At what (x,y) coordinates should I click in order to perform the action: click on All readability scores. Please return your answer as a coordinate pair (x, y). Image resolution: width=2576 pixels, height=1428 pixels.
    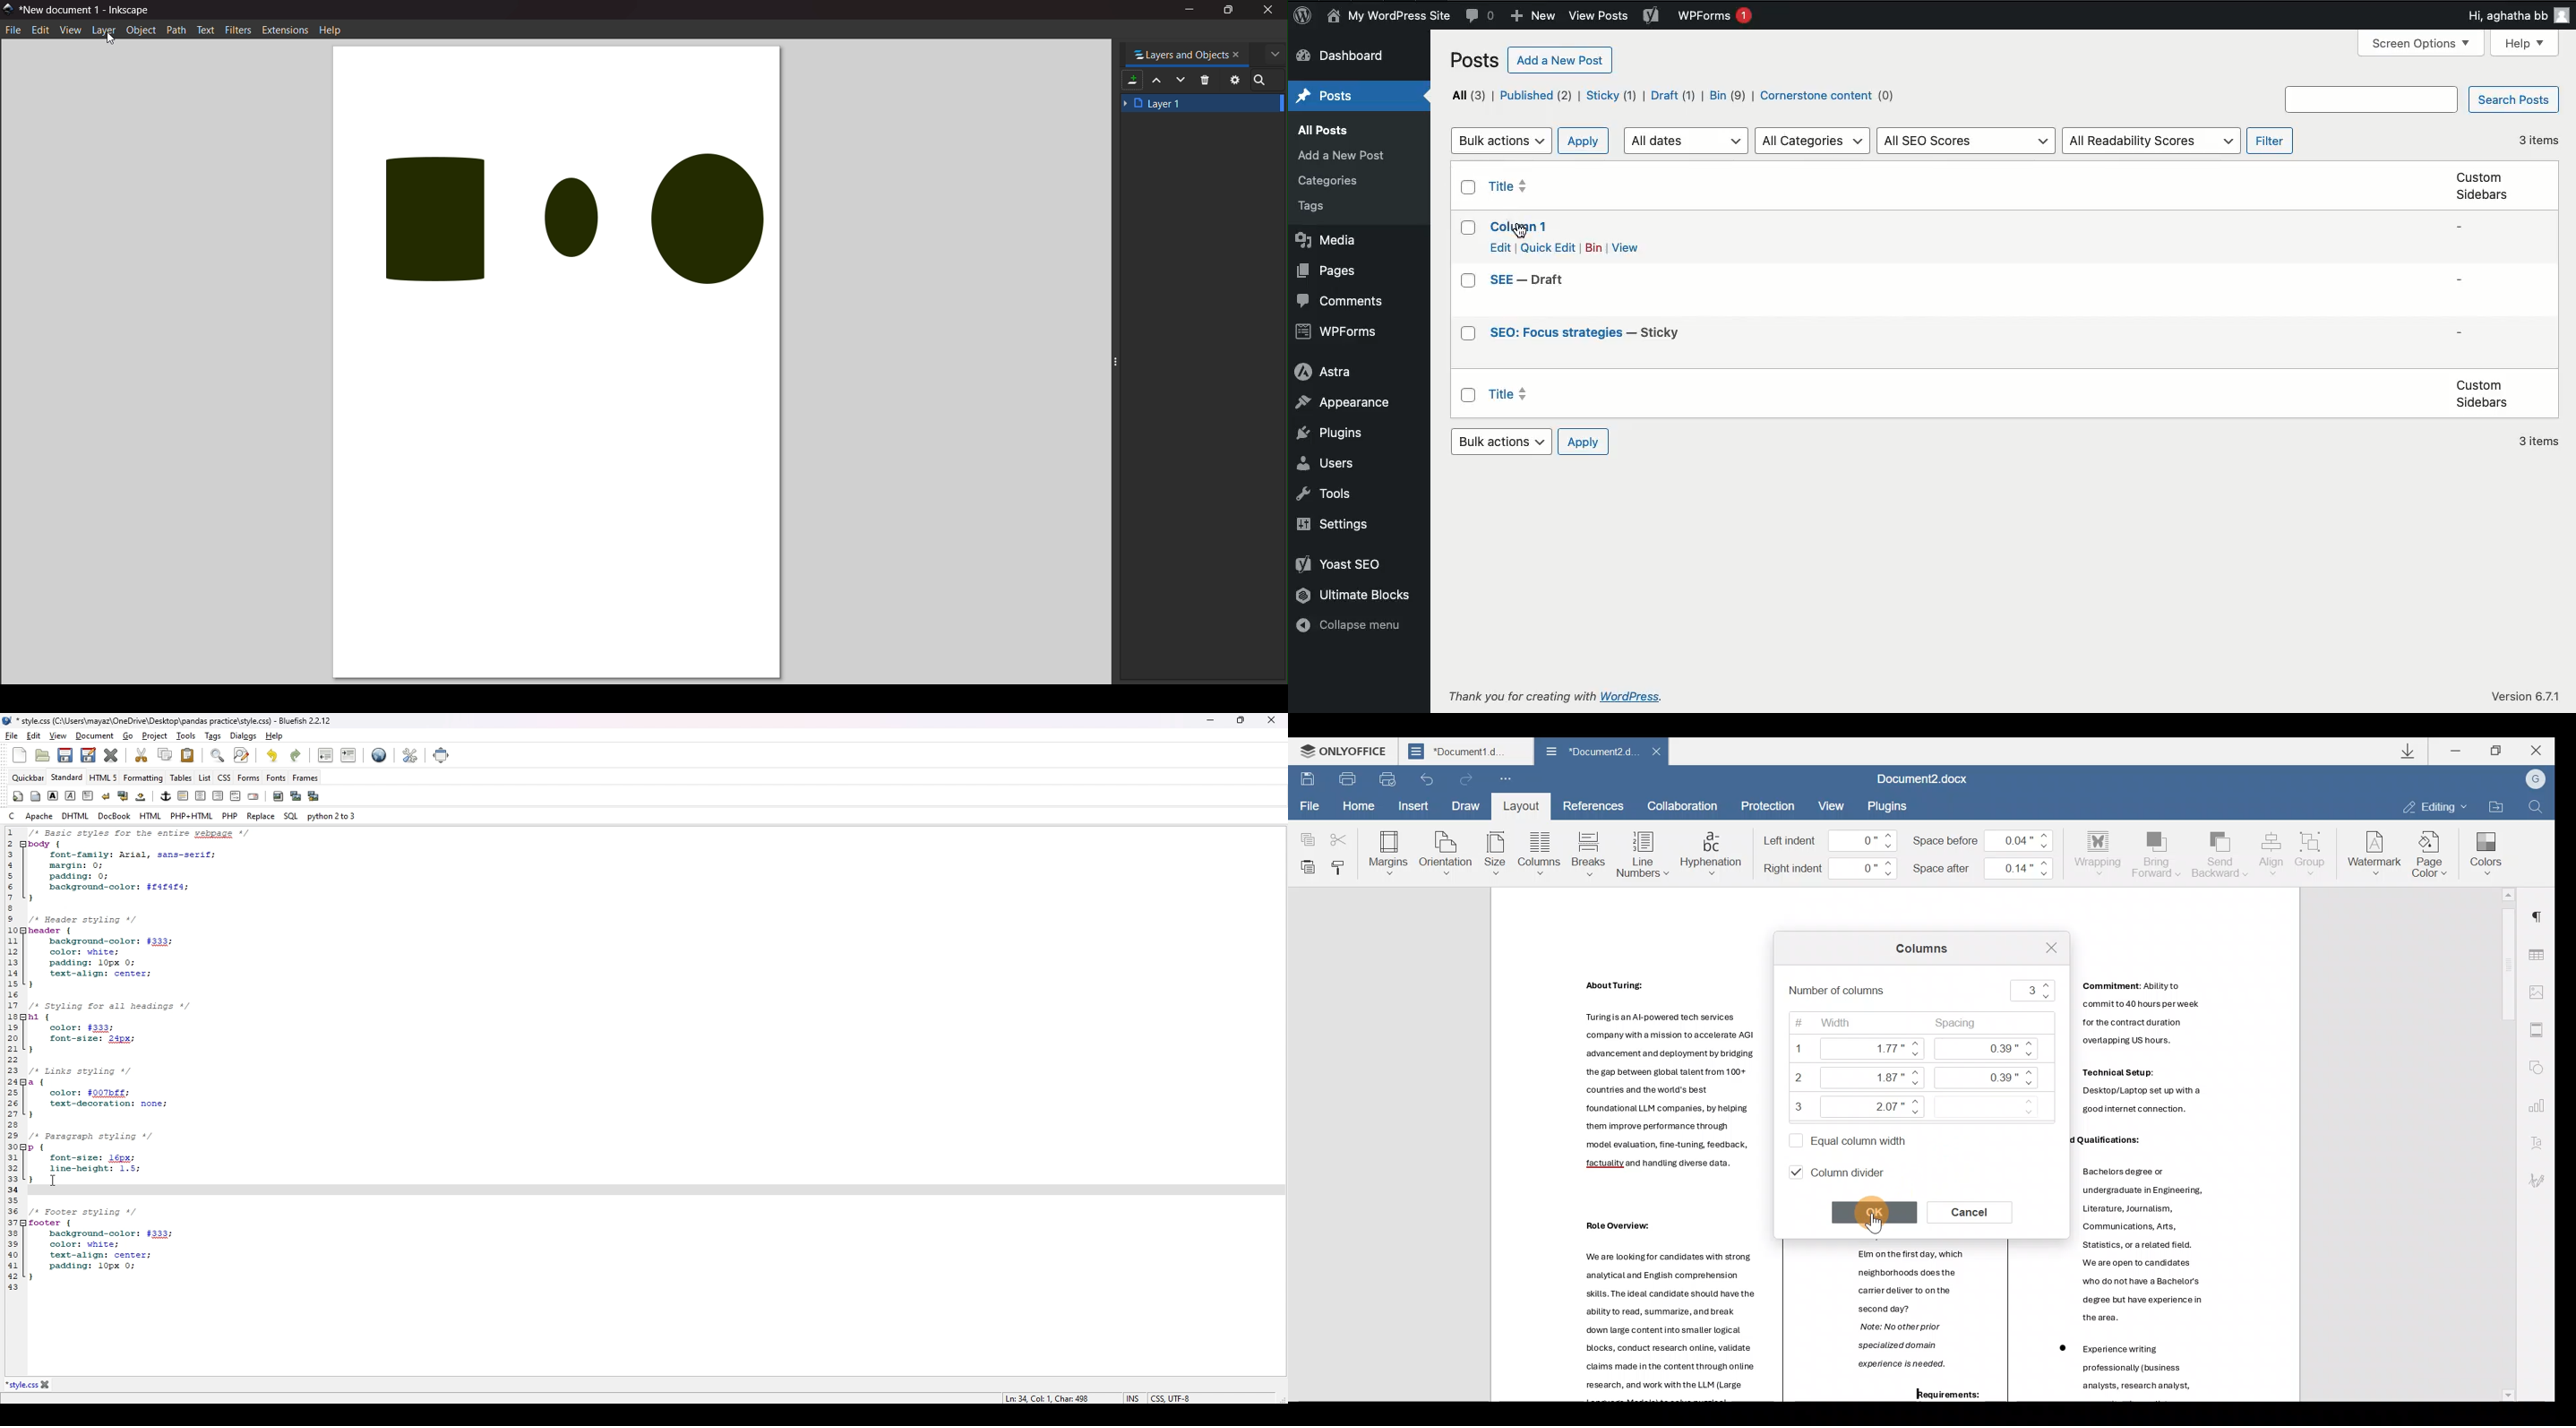
    Looking at the image, I should click on (2150, 140).